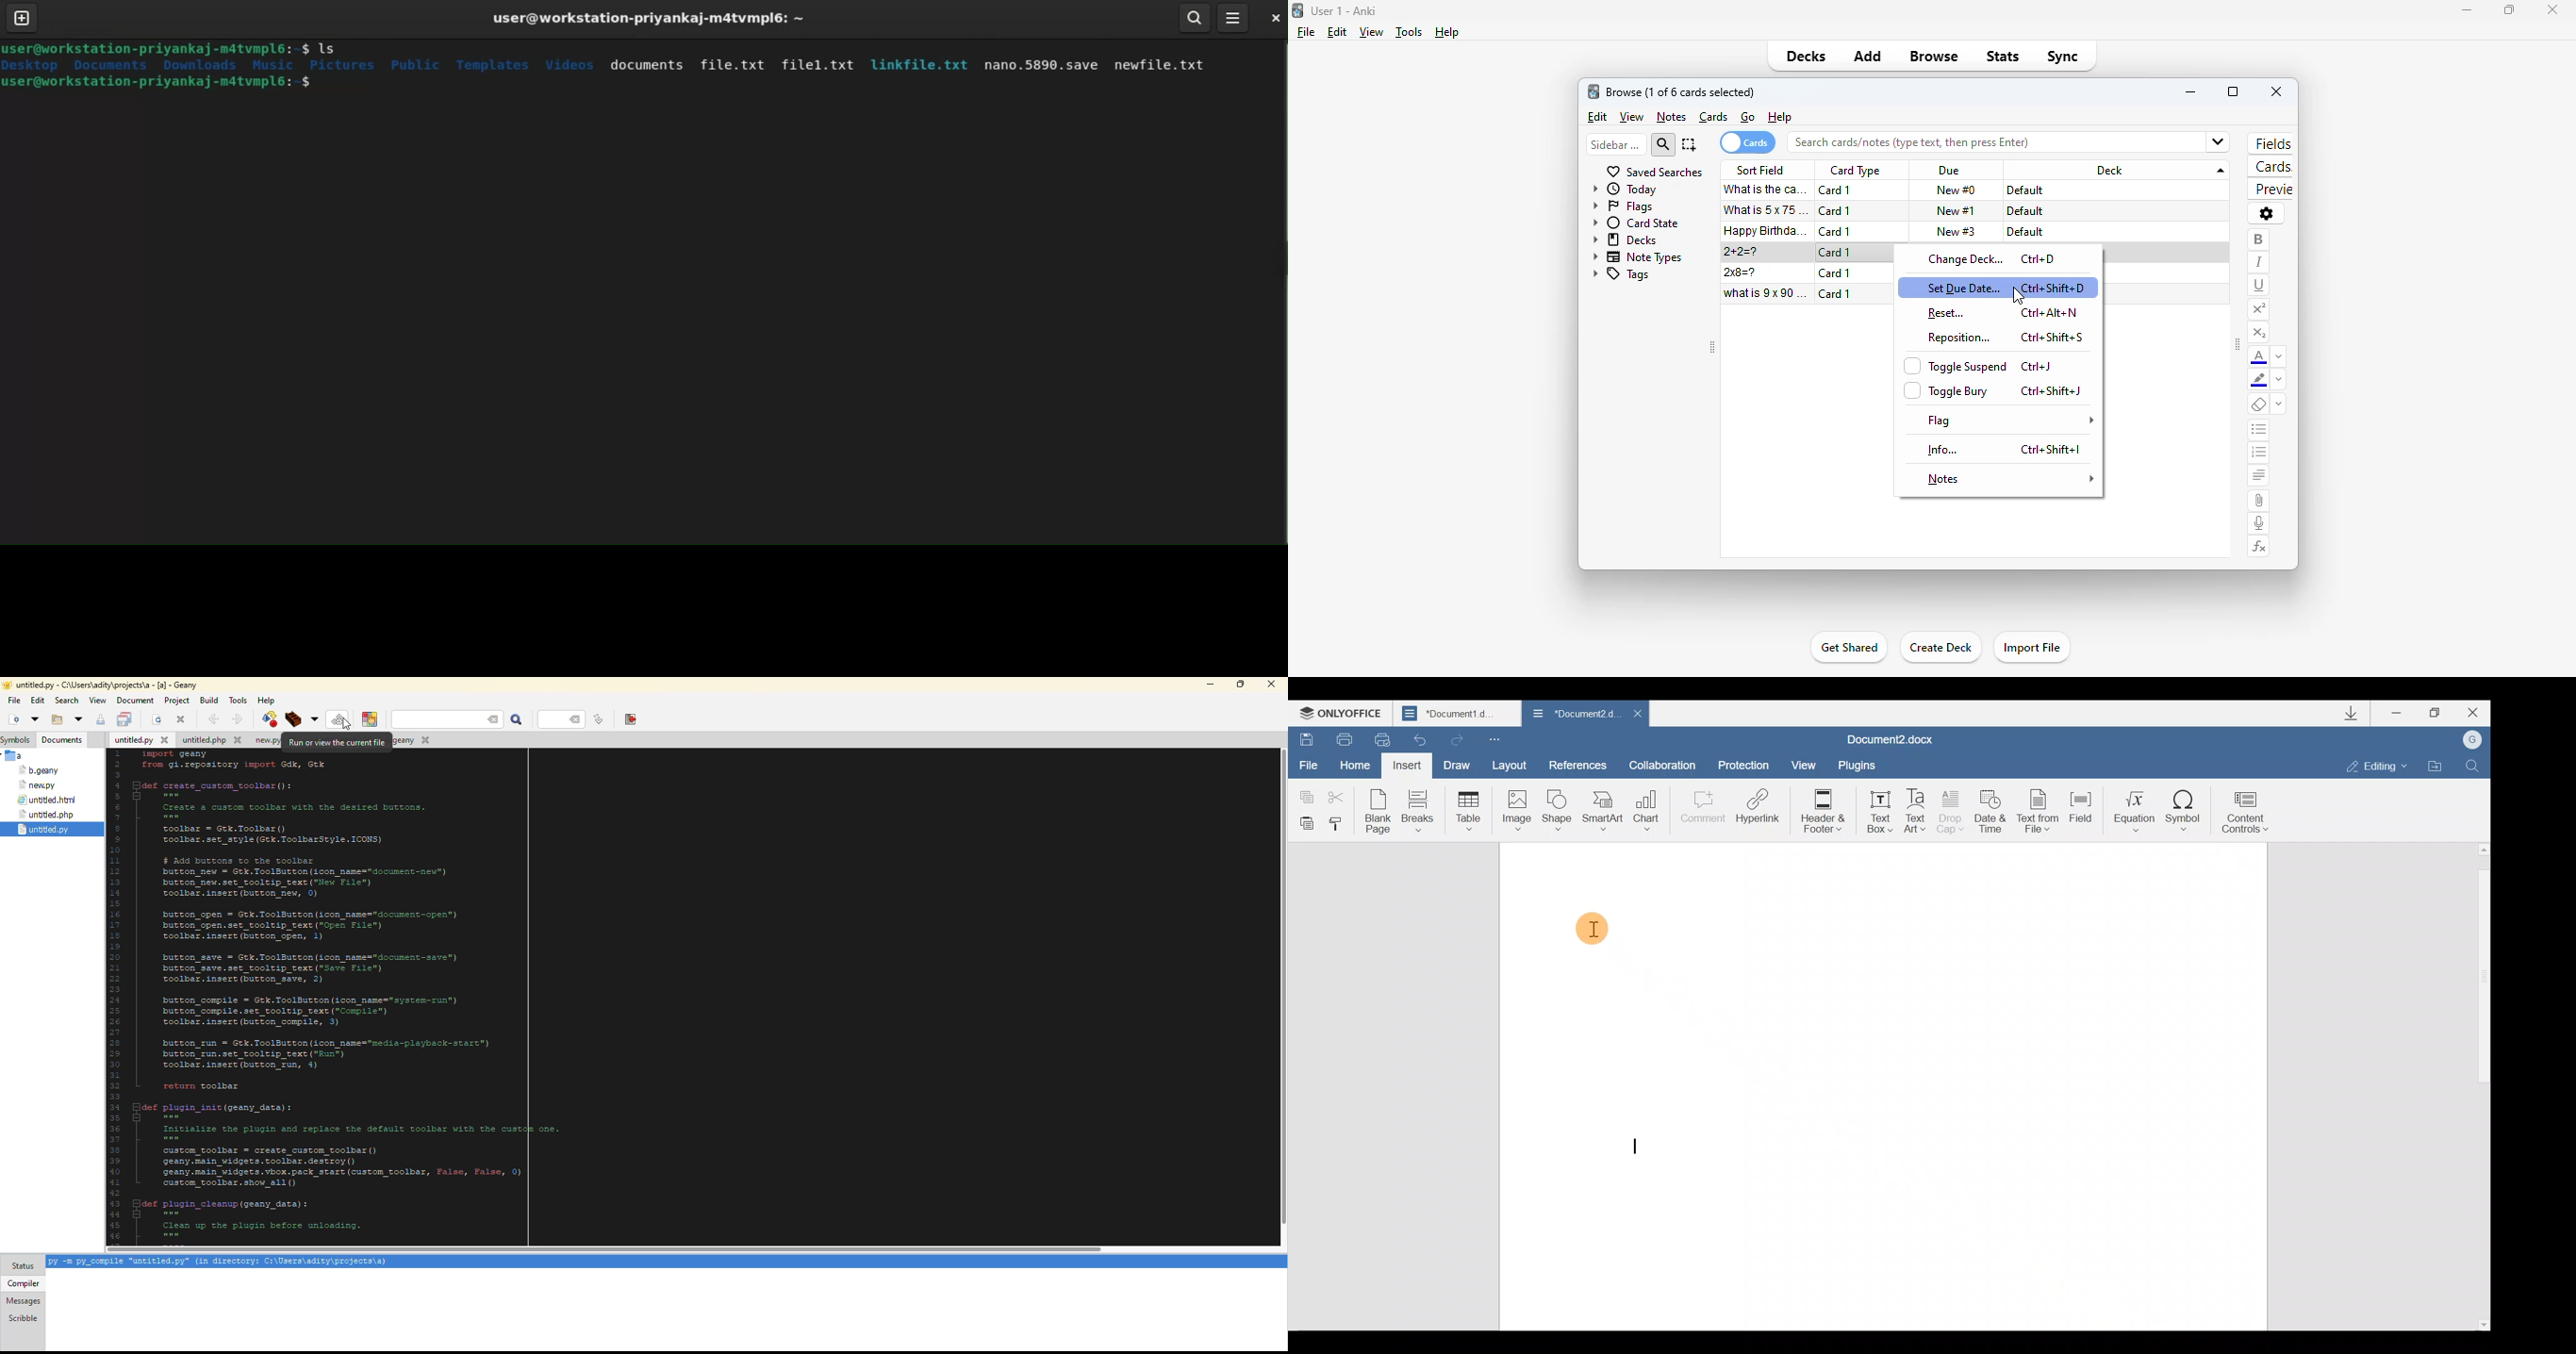 This screenshot has height=1372, width=2576. I want to click on build, so click(301, 719).